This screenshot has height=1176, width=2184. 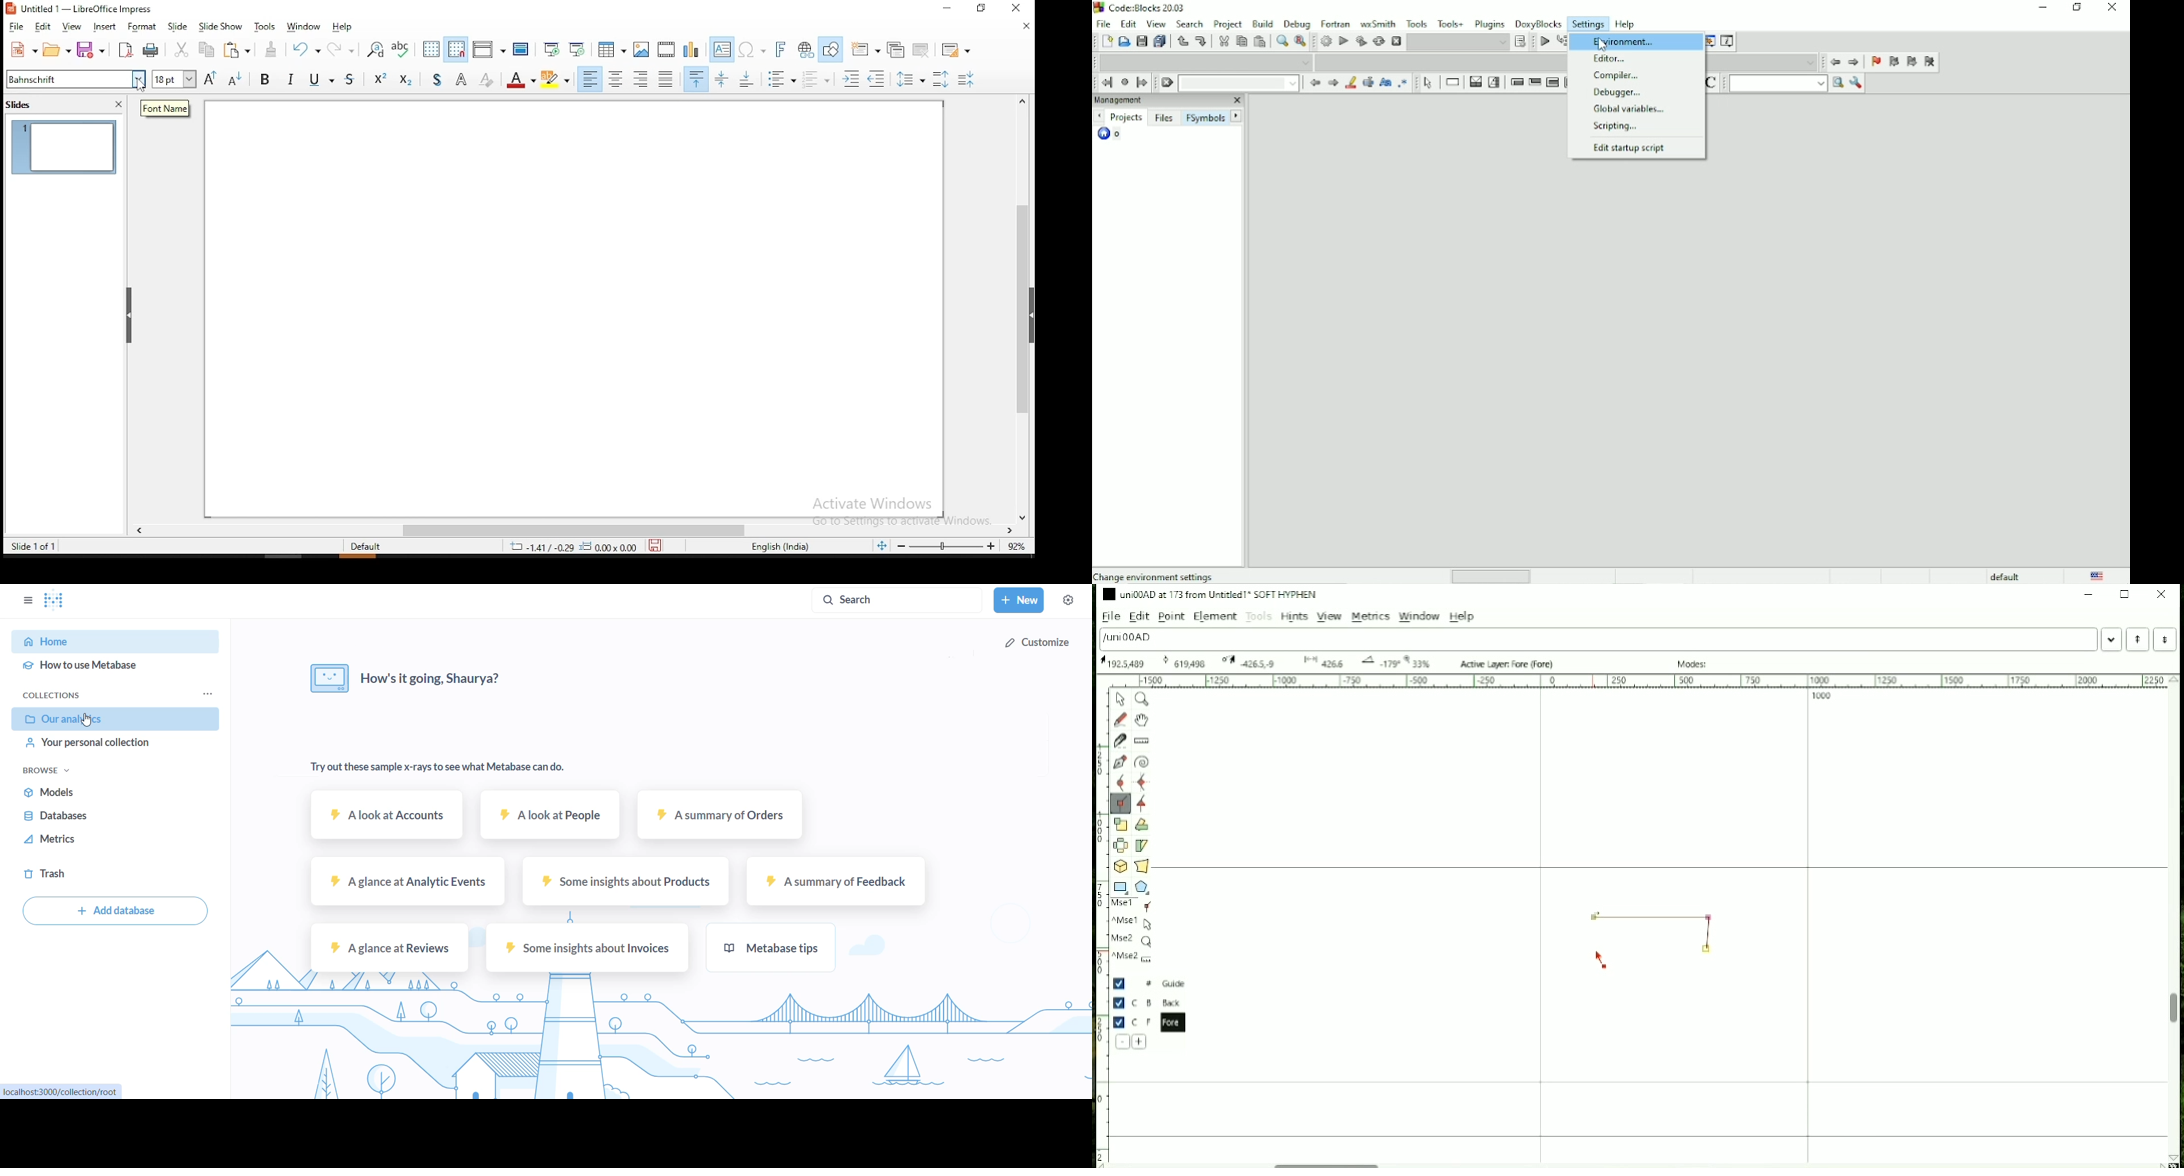 I want to click on Jump back, so click(x=1835, y=61).